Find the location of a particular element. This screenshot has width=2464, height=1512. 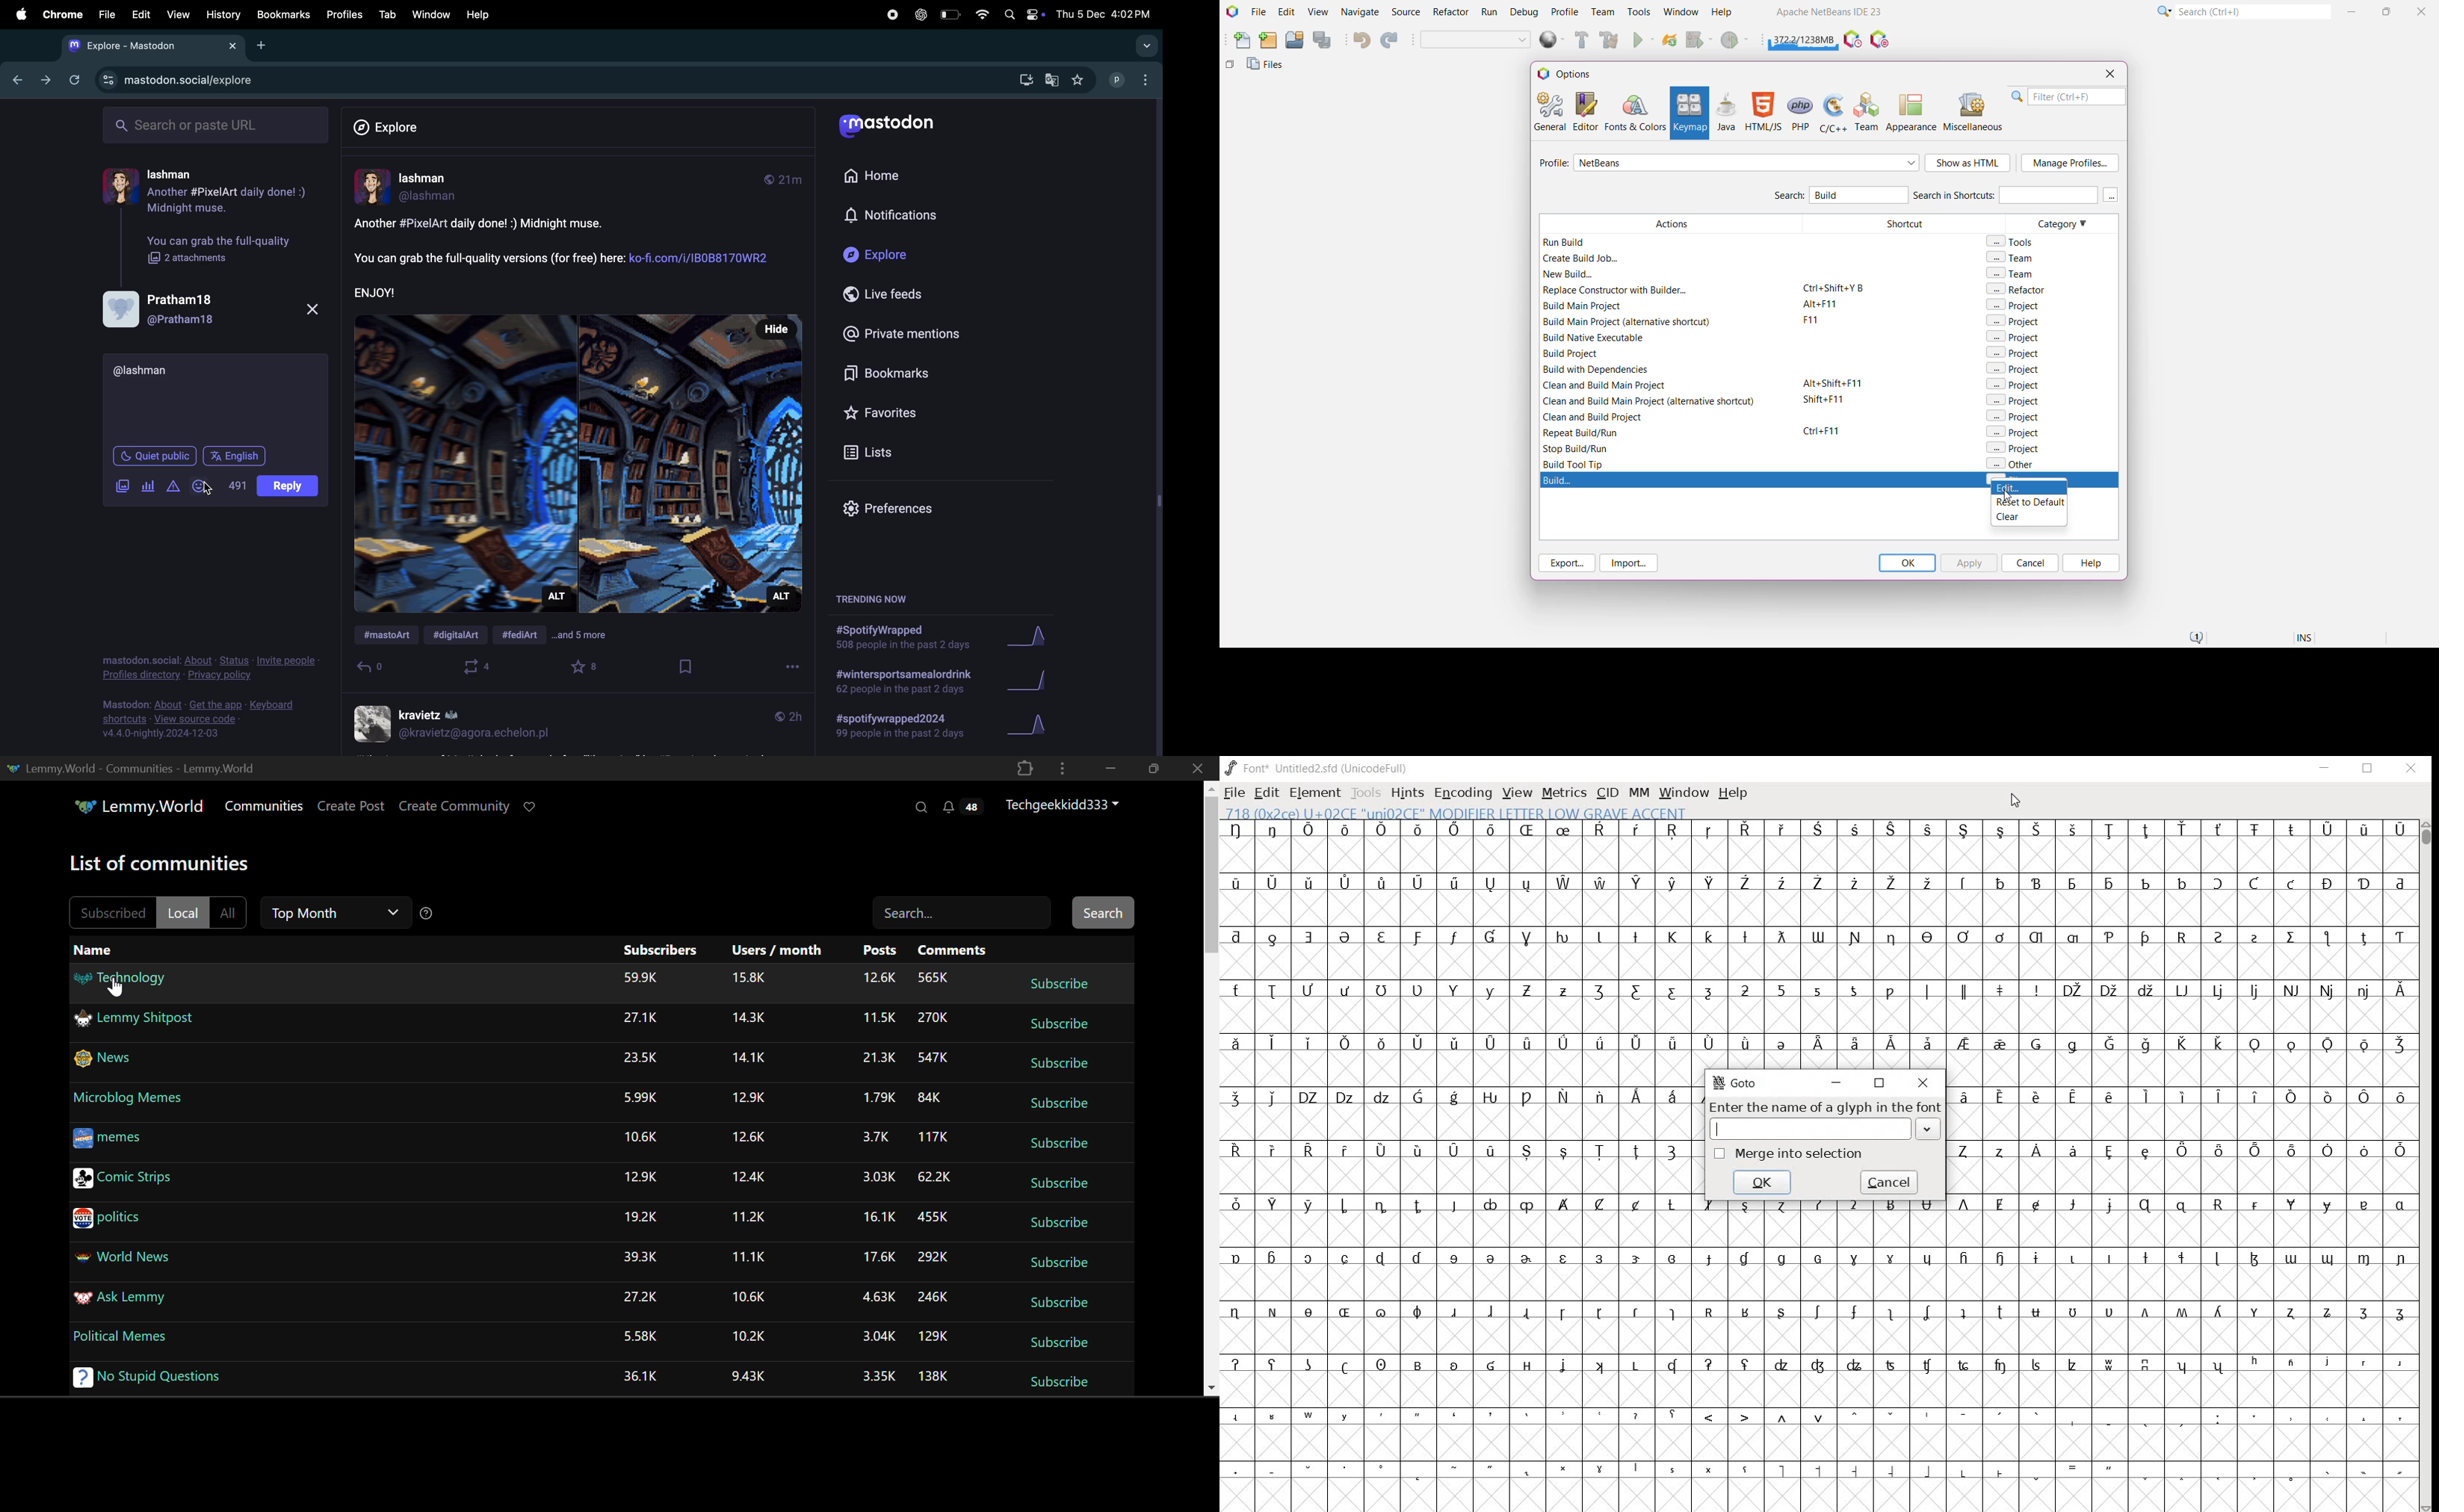

Ask Lemmy is located at coordinates (119, 1300).